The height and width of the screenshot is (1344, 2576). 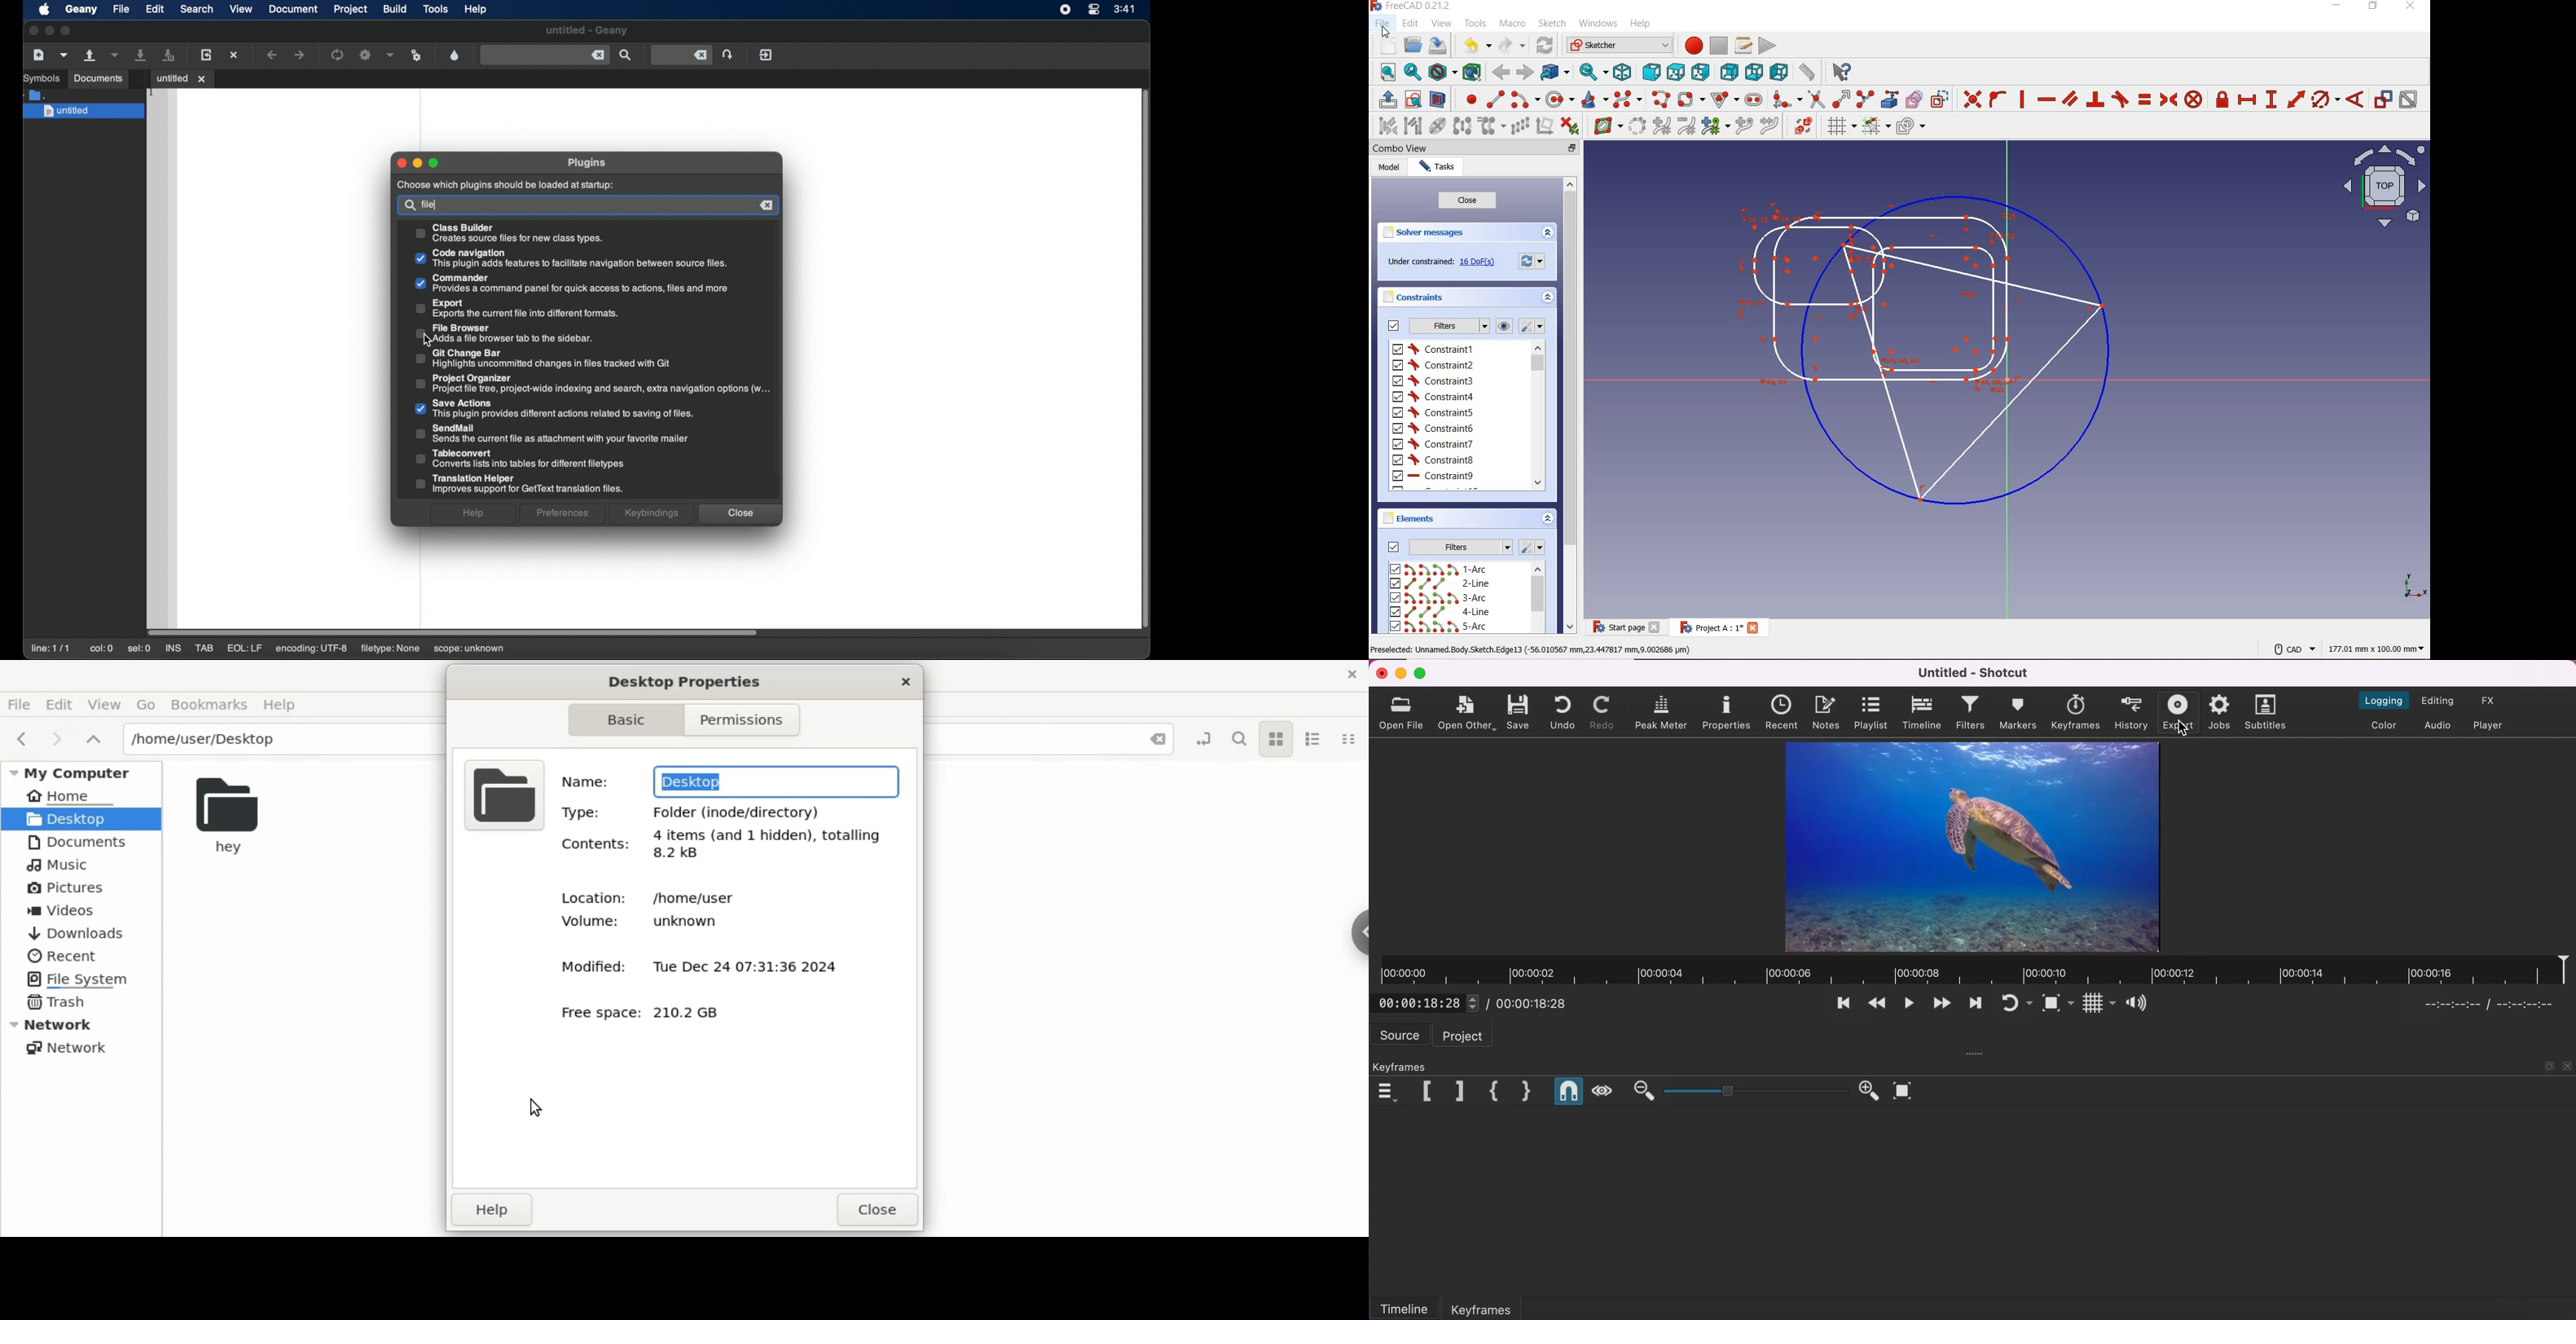 I want to click on zoom out, so click(x=1640, y=1090).